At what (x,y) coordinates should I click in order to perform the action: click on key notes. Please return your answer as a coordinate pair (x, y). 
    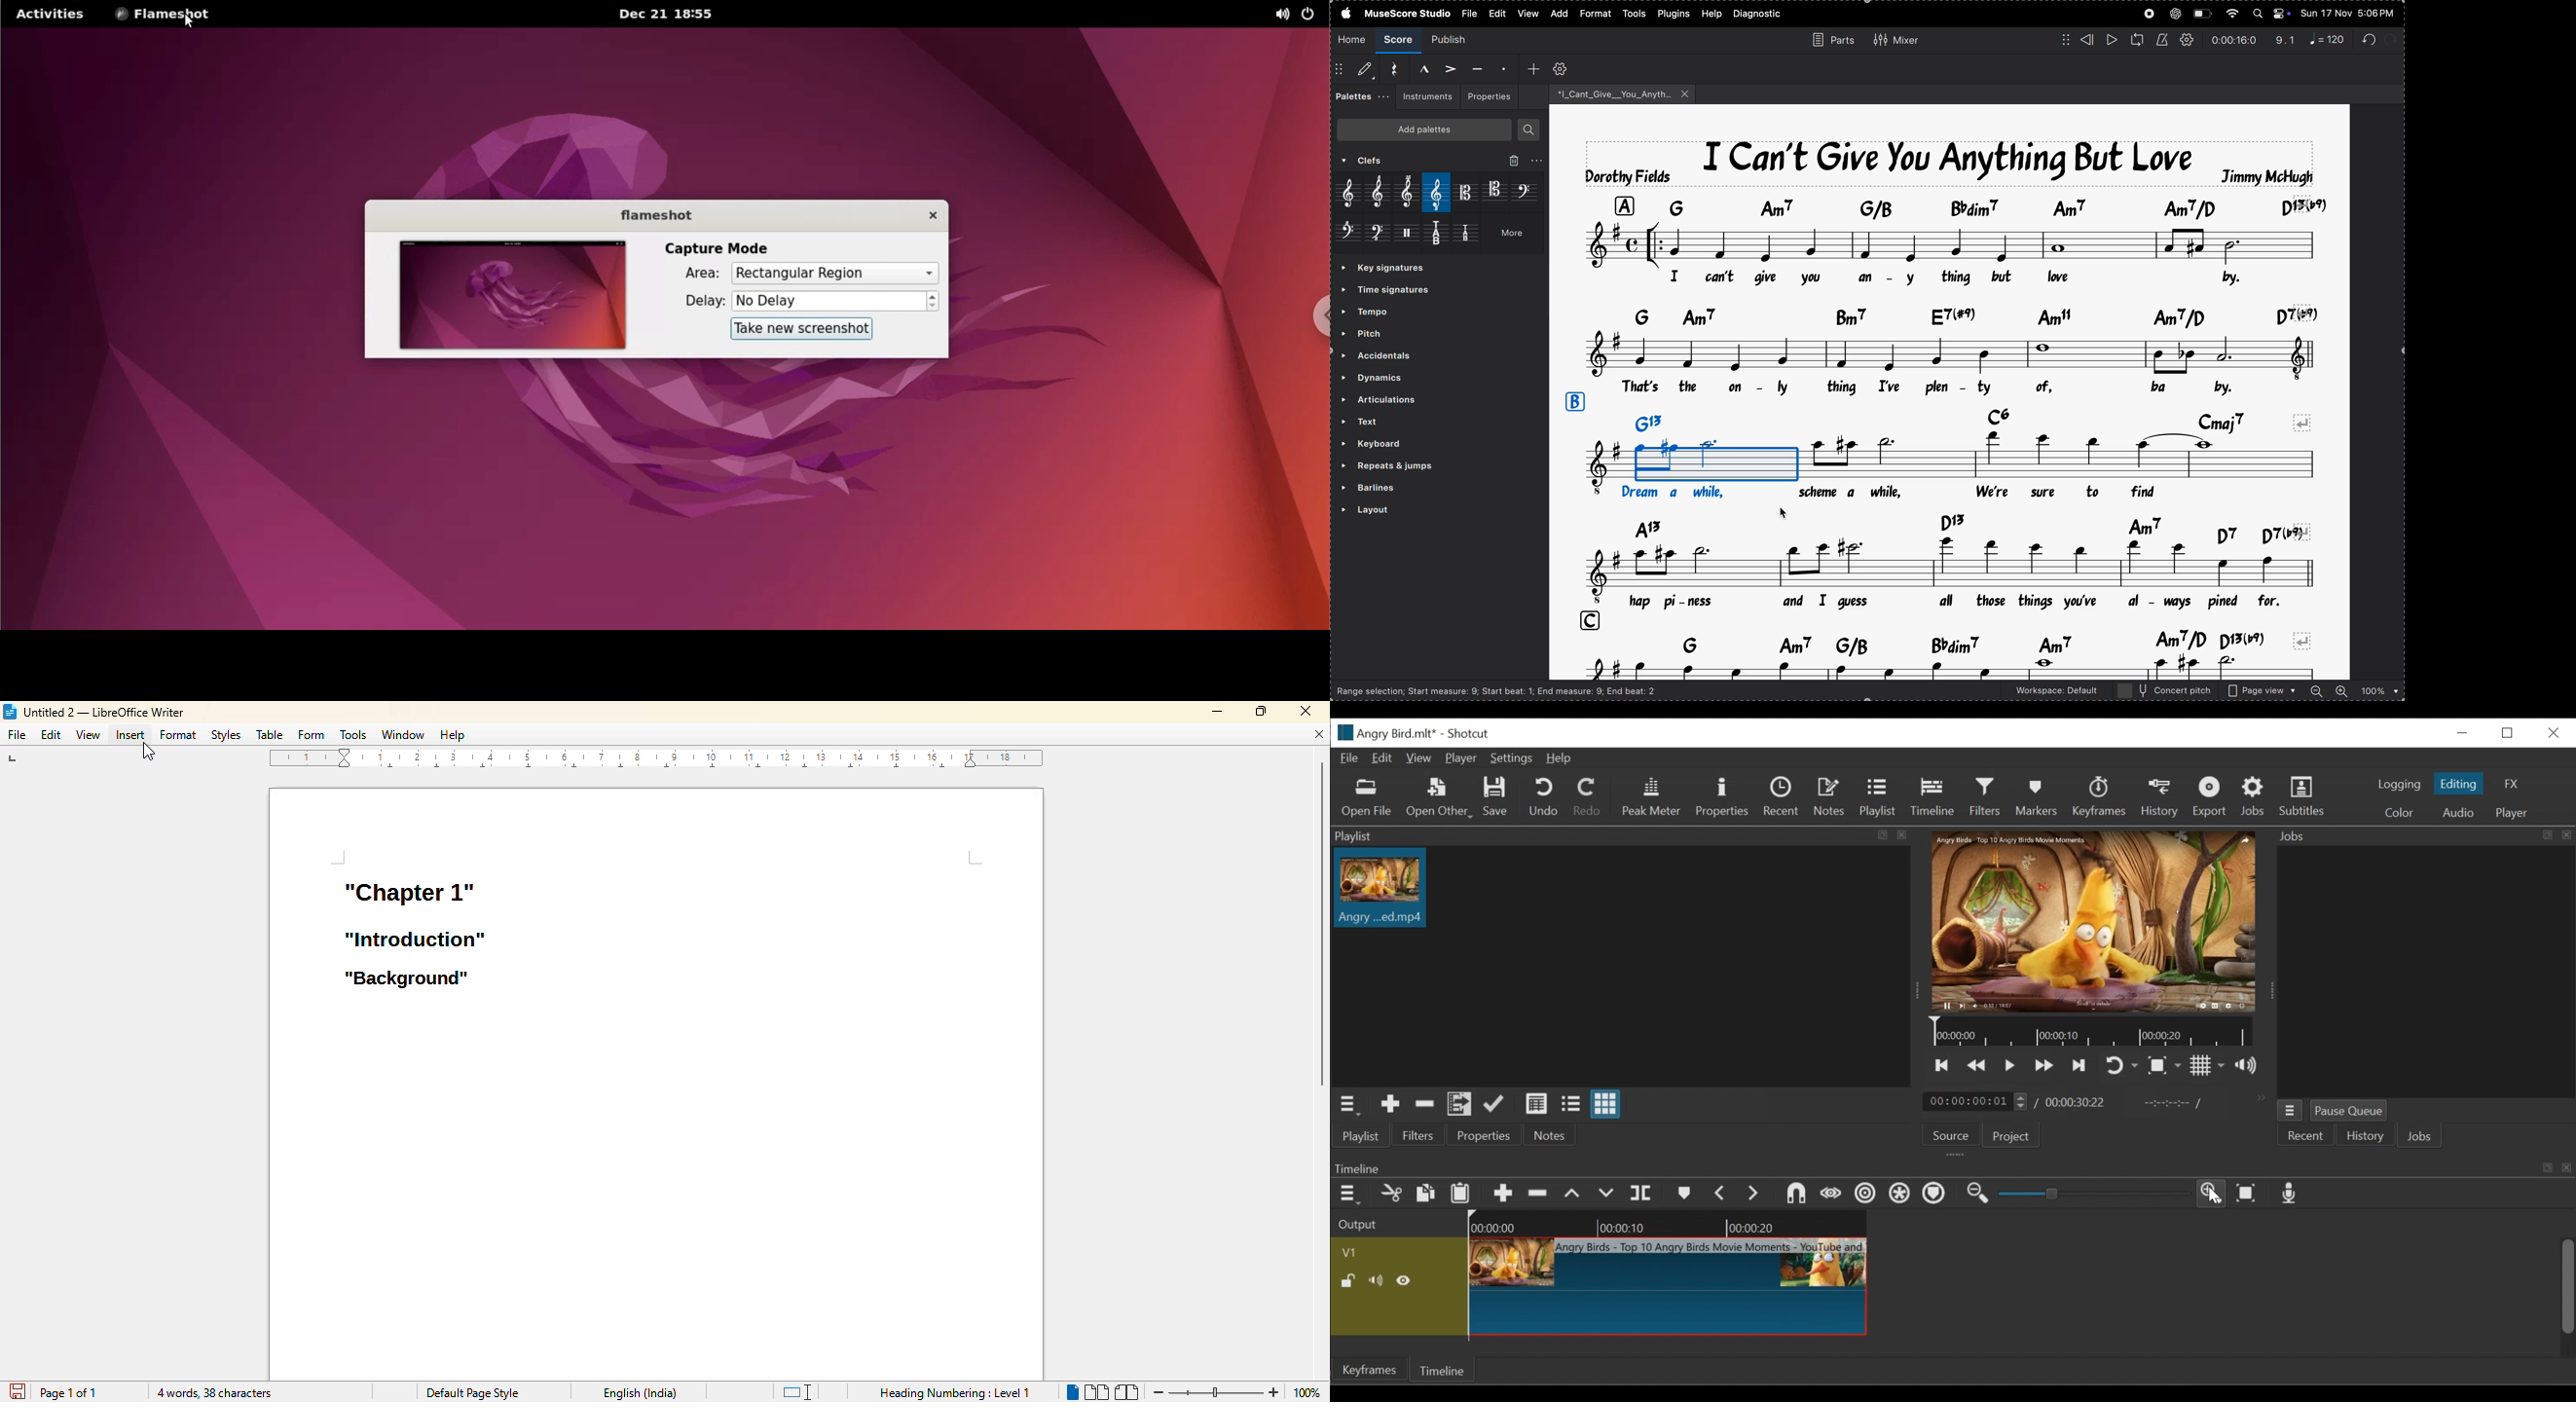
    Looking at the image, I should click on (1956, 526).